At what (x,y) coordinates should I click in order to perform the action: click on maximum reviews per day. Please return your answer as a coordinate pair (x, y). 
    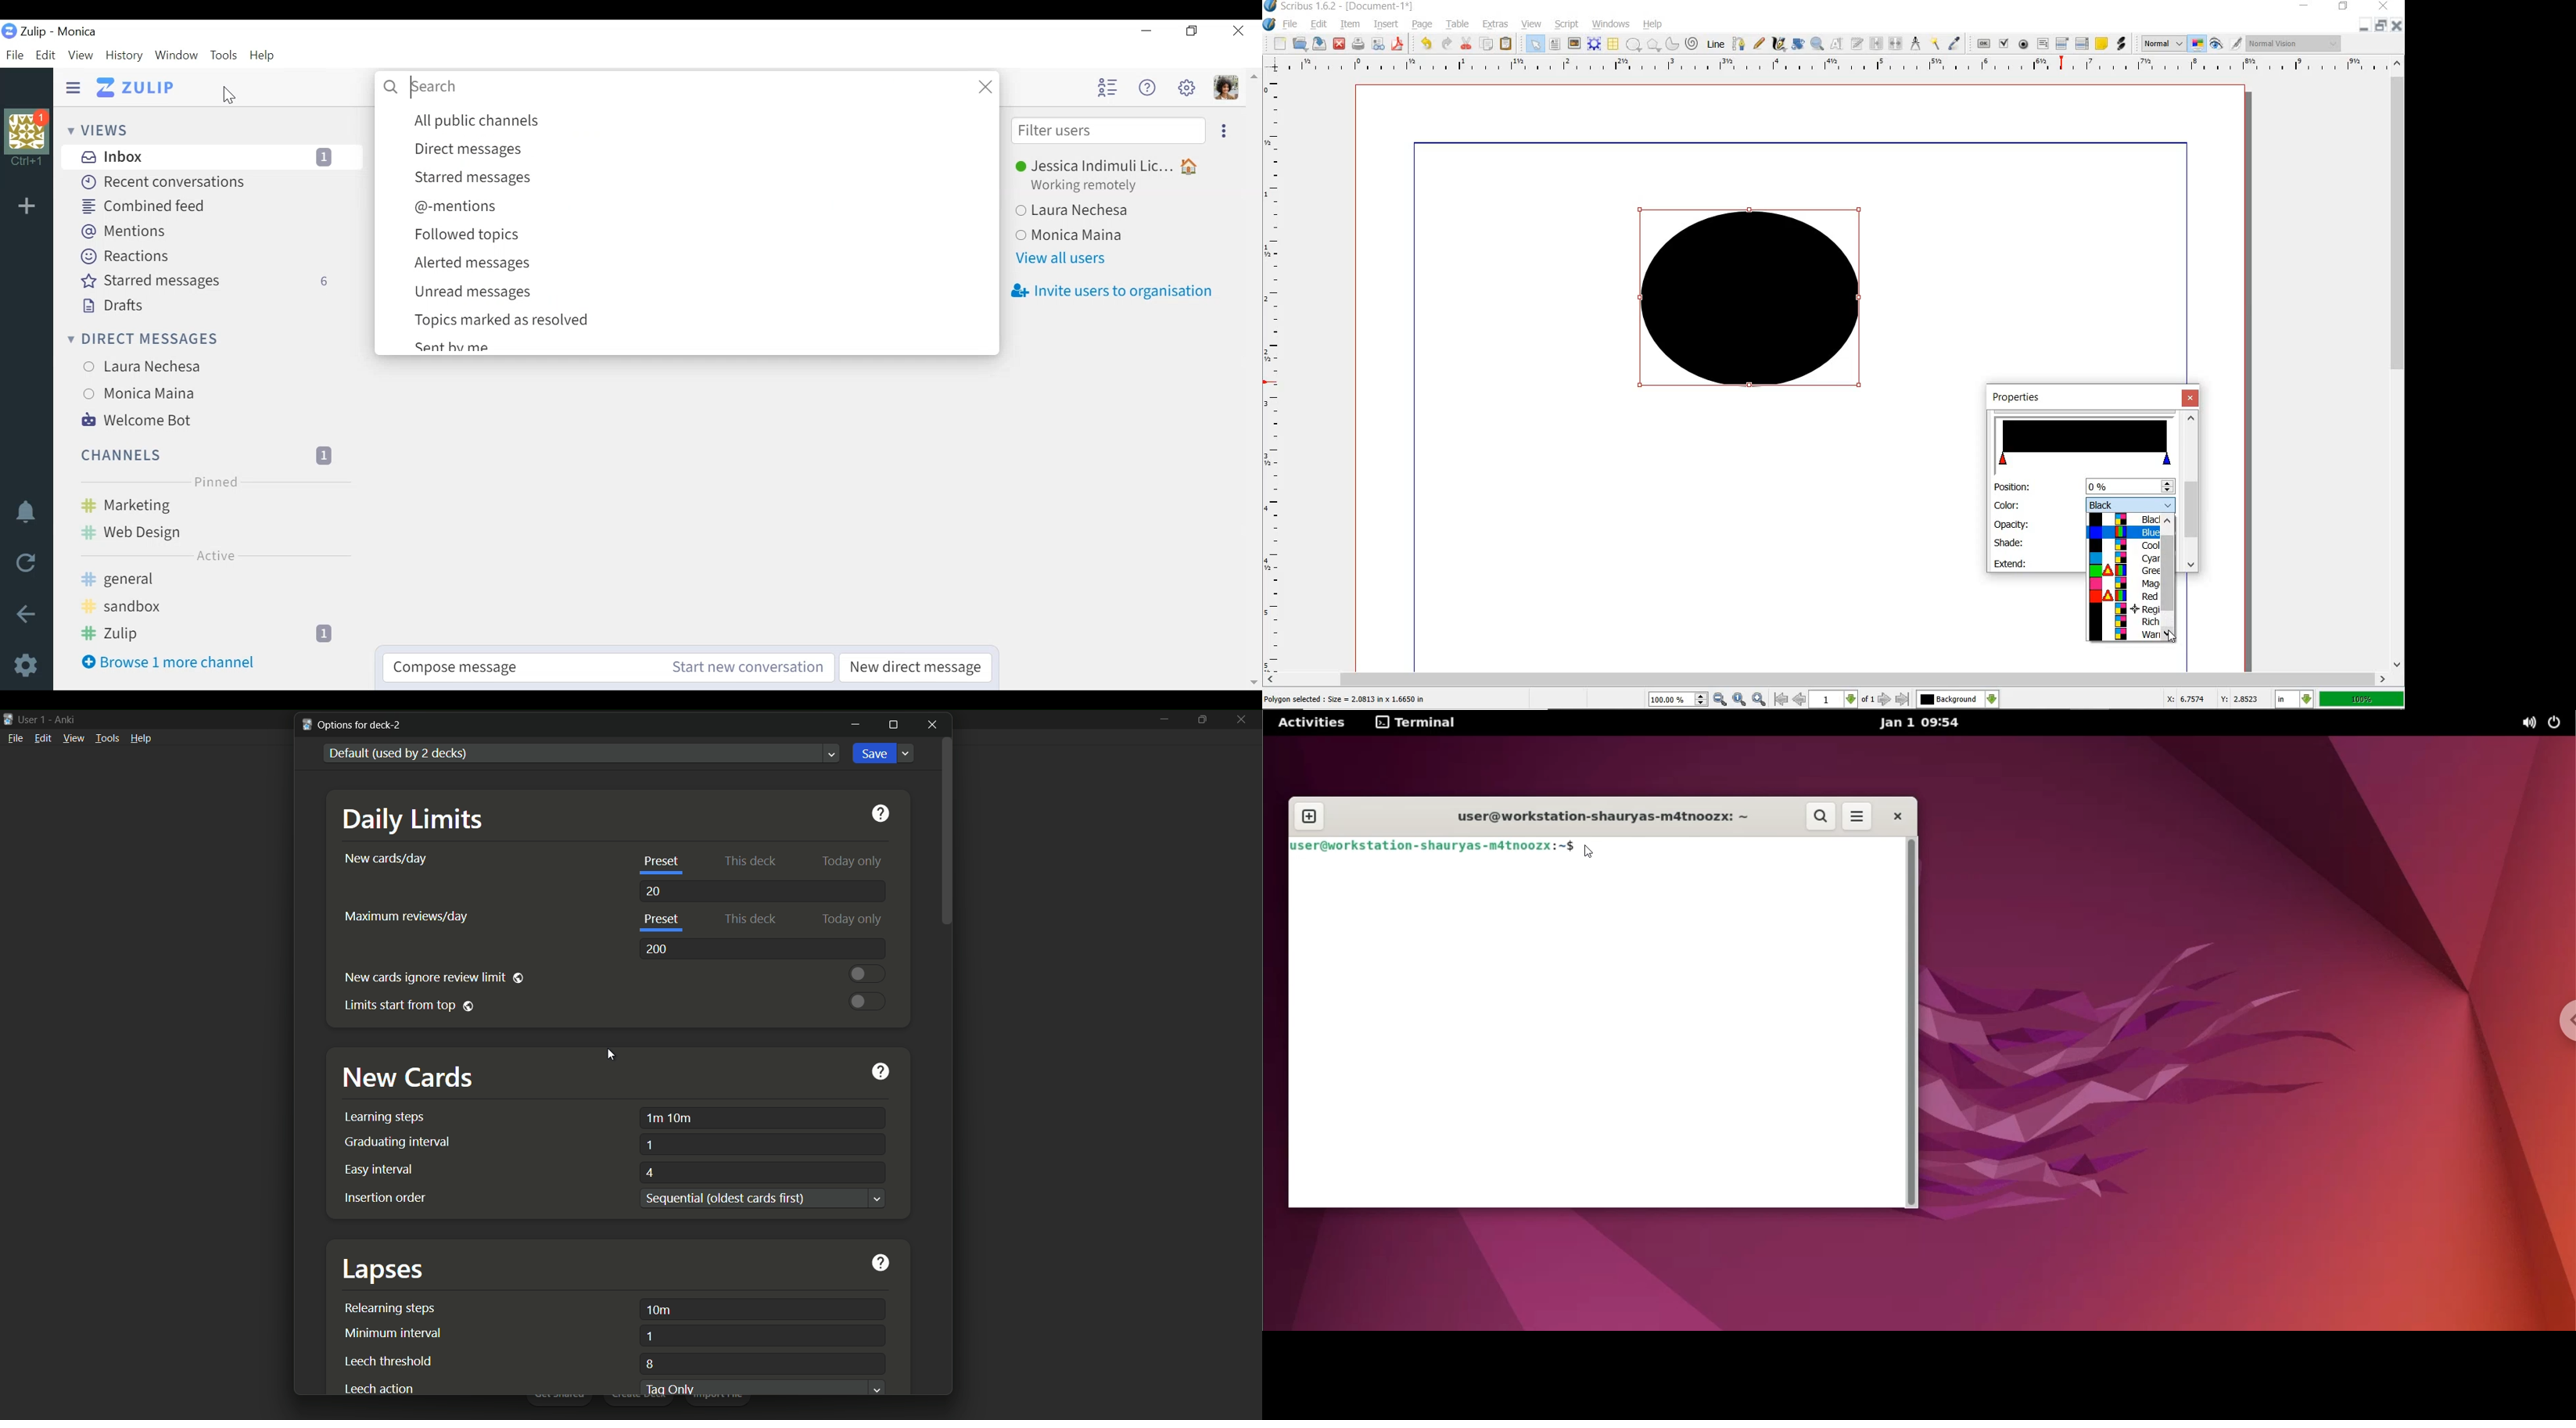
    Looking at the image, I should click on (404, 917).